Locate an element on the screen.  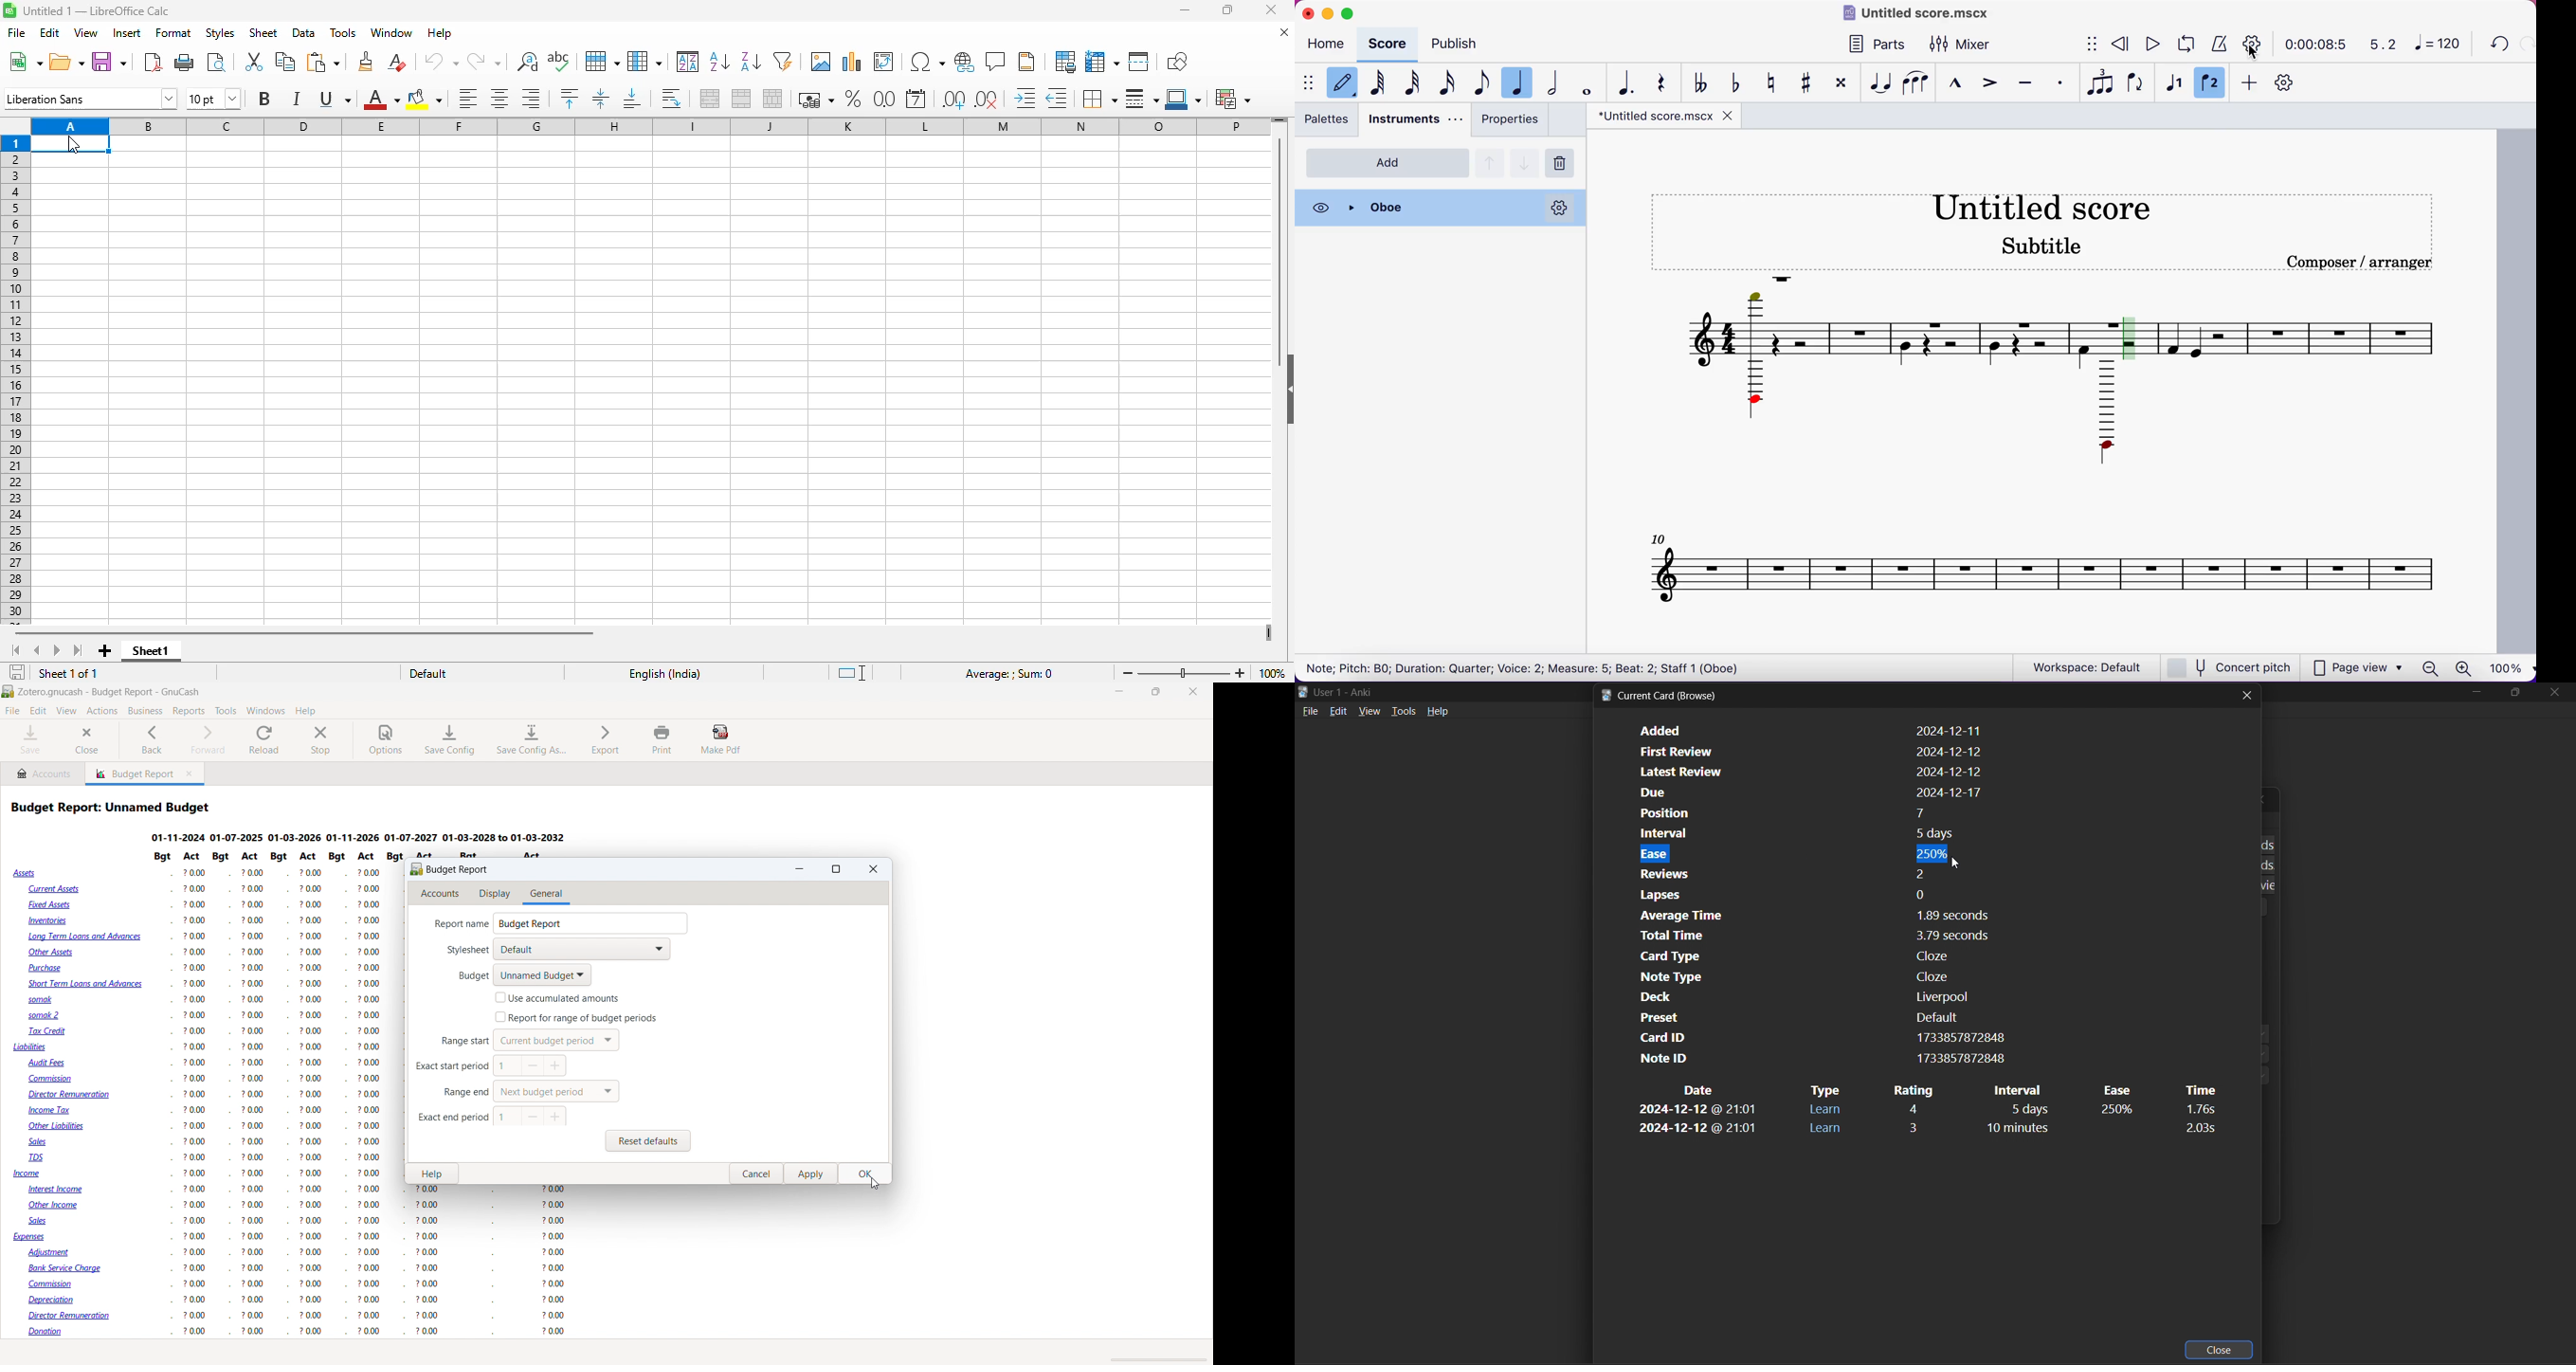
Budget is located at coordinates (461, 975).